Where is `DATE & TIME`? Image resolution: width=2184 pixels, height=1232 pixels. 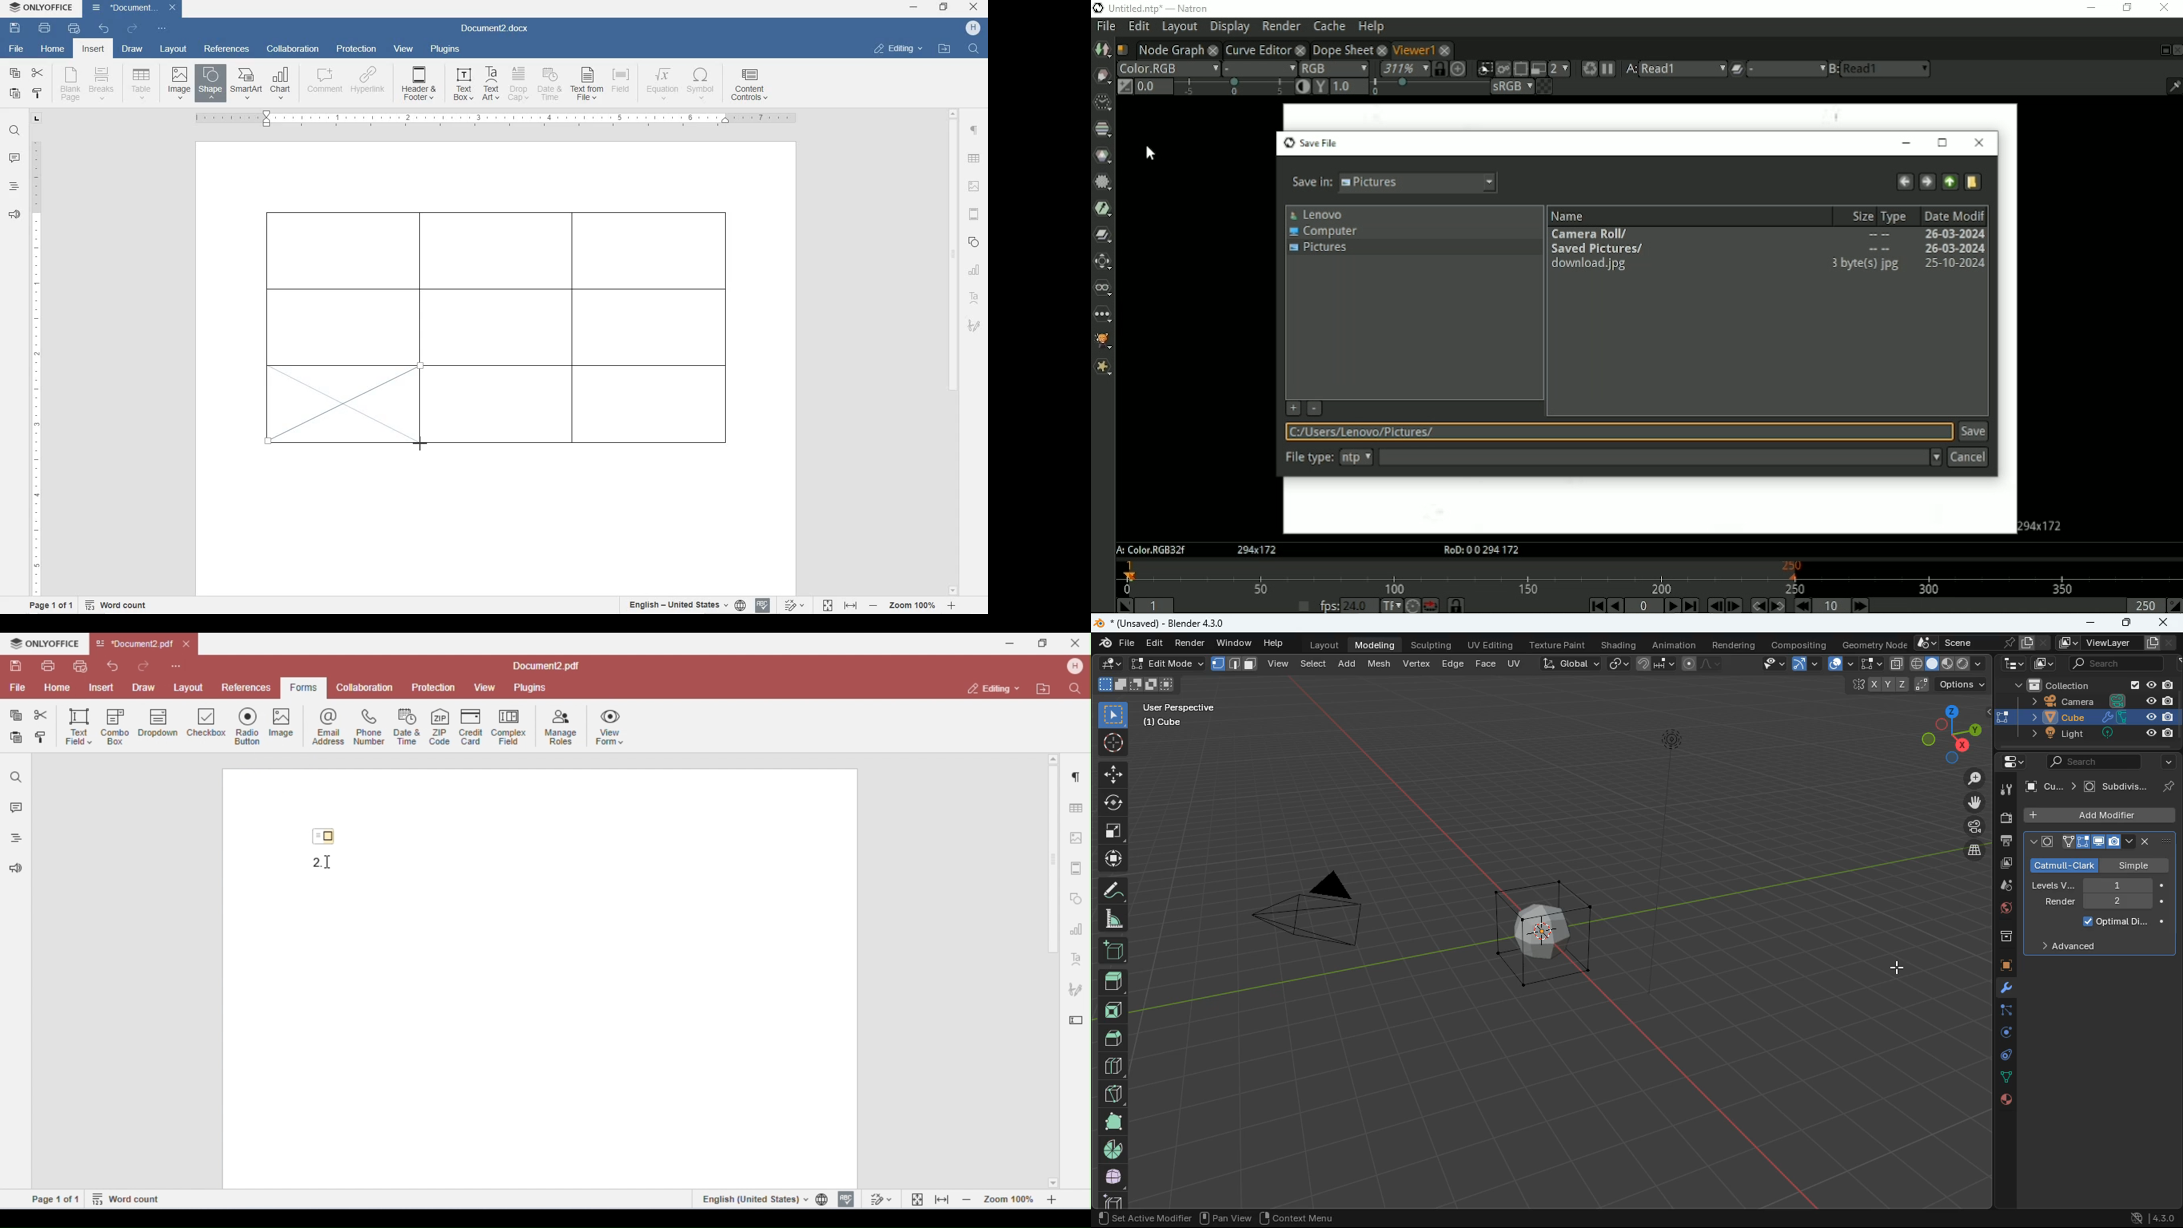 DATE & TIME is located at coordinates (552, 85).